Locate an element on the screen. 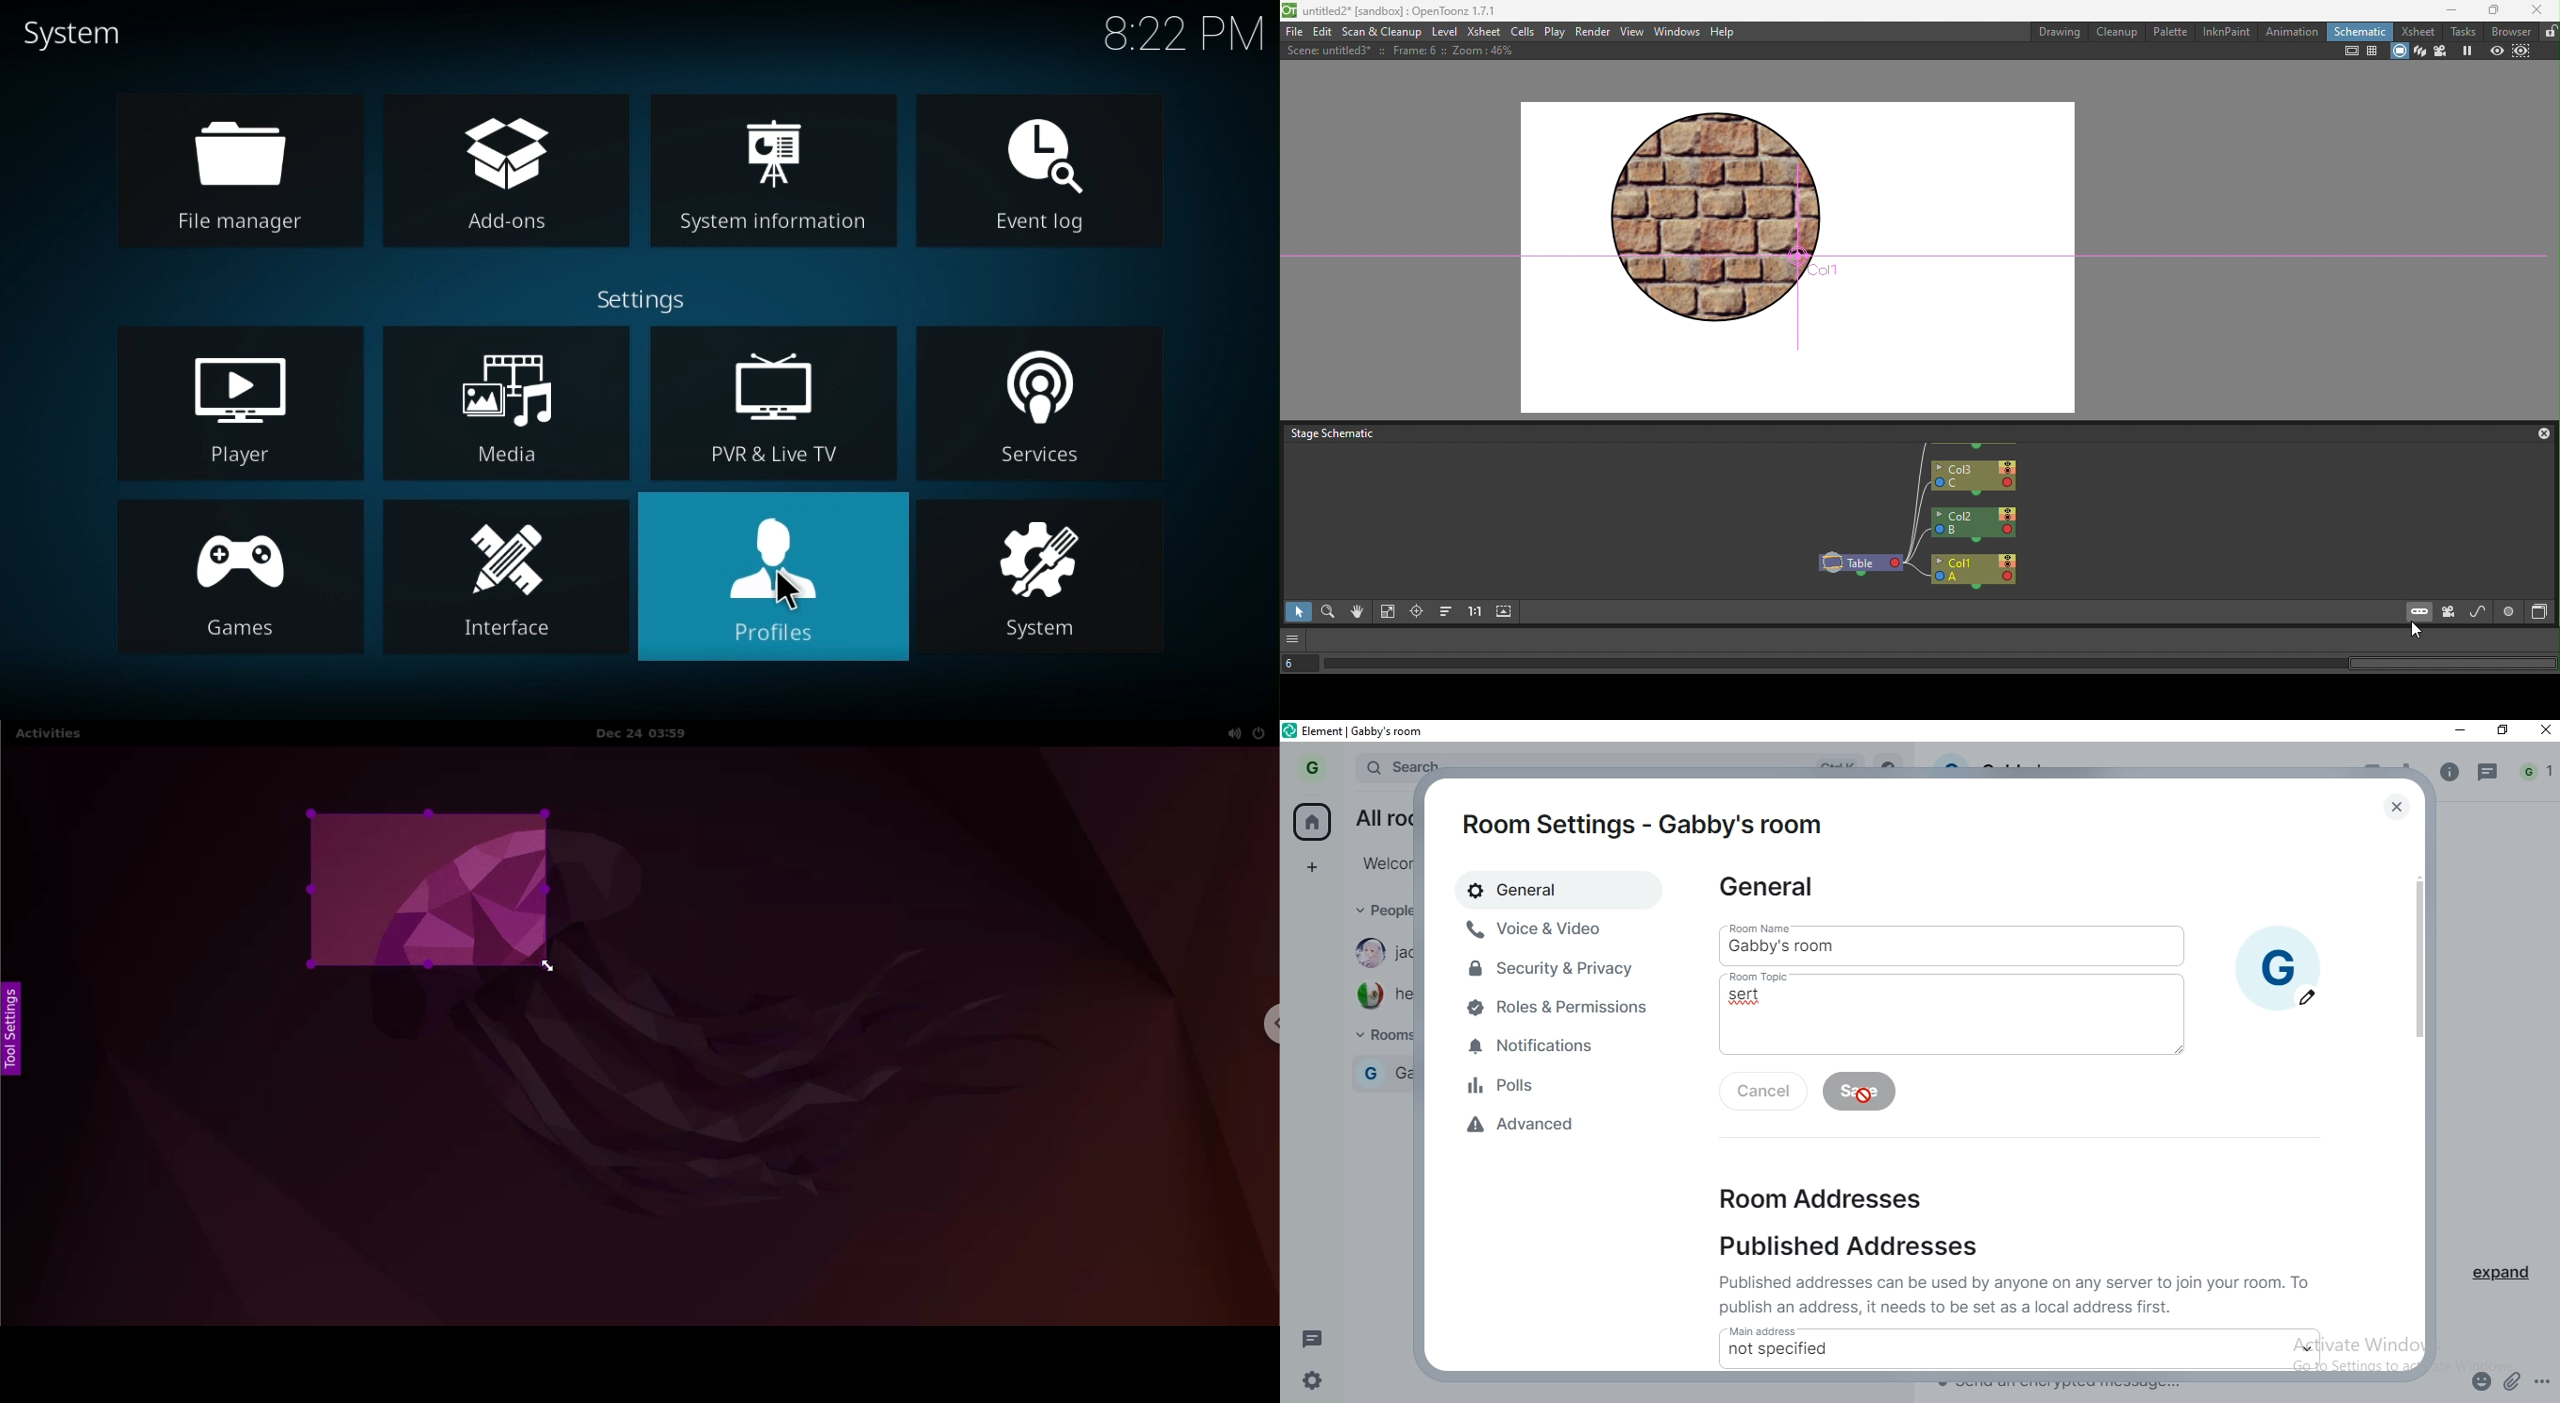  home is located at coordinates (1313, 821).